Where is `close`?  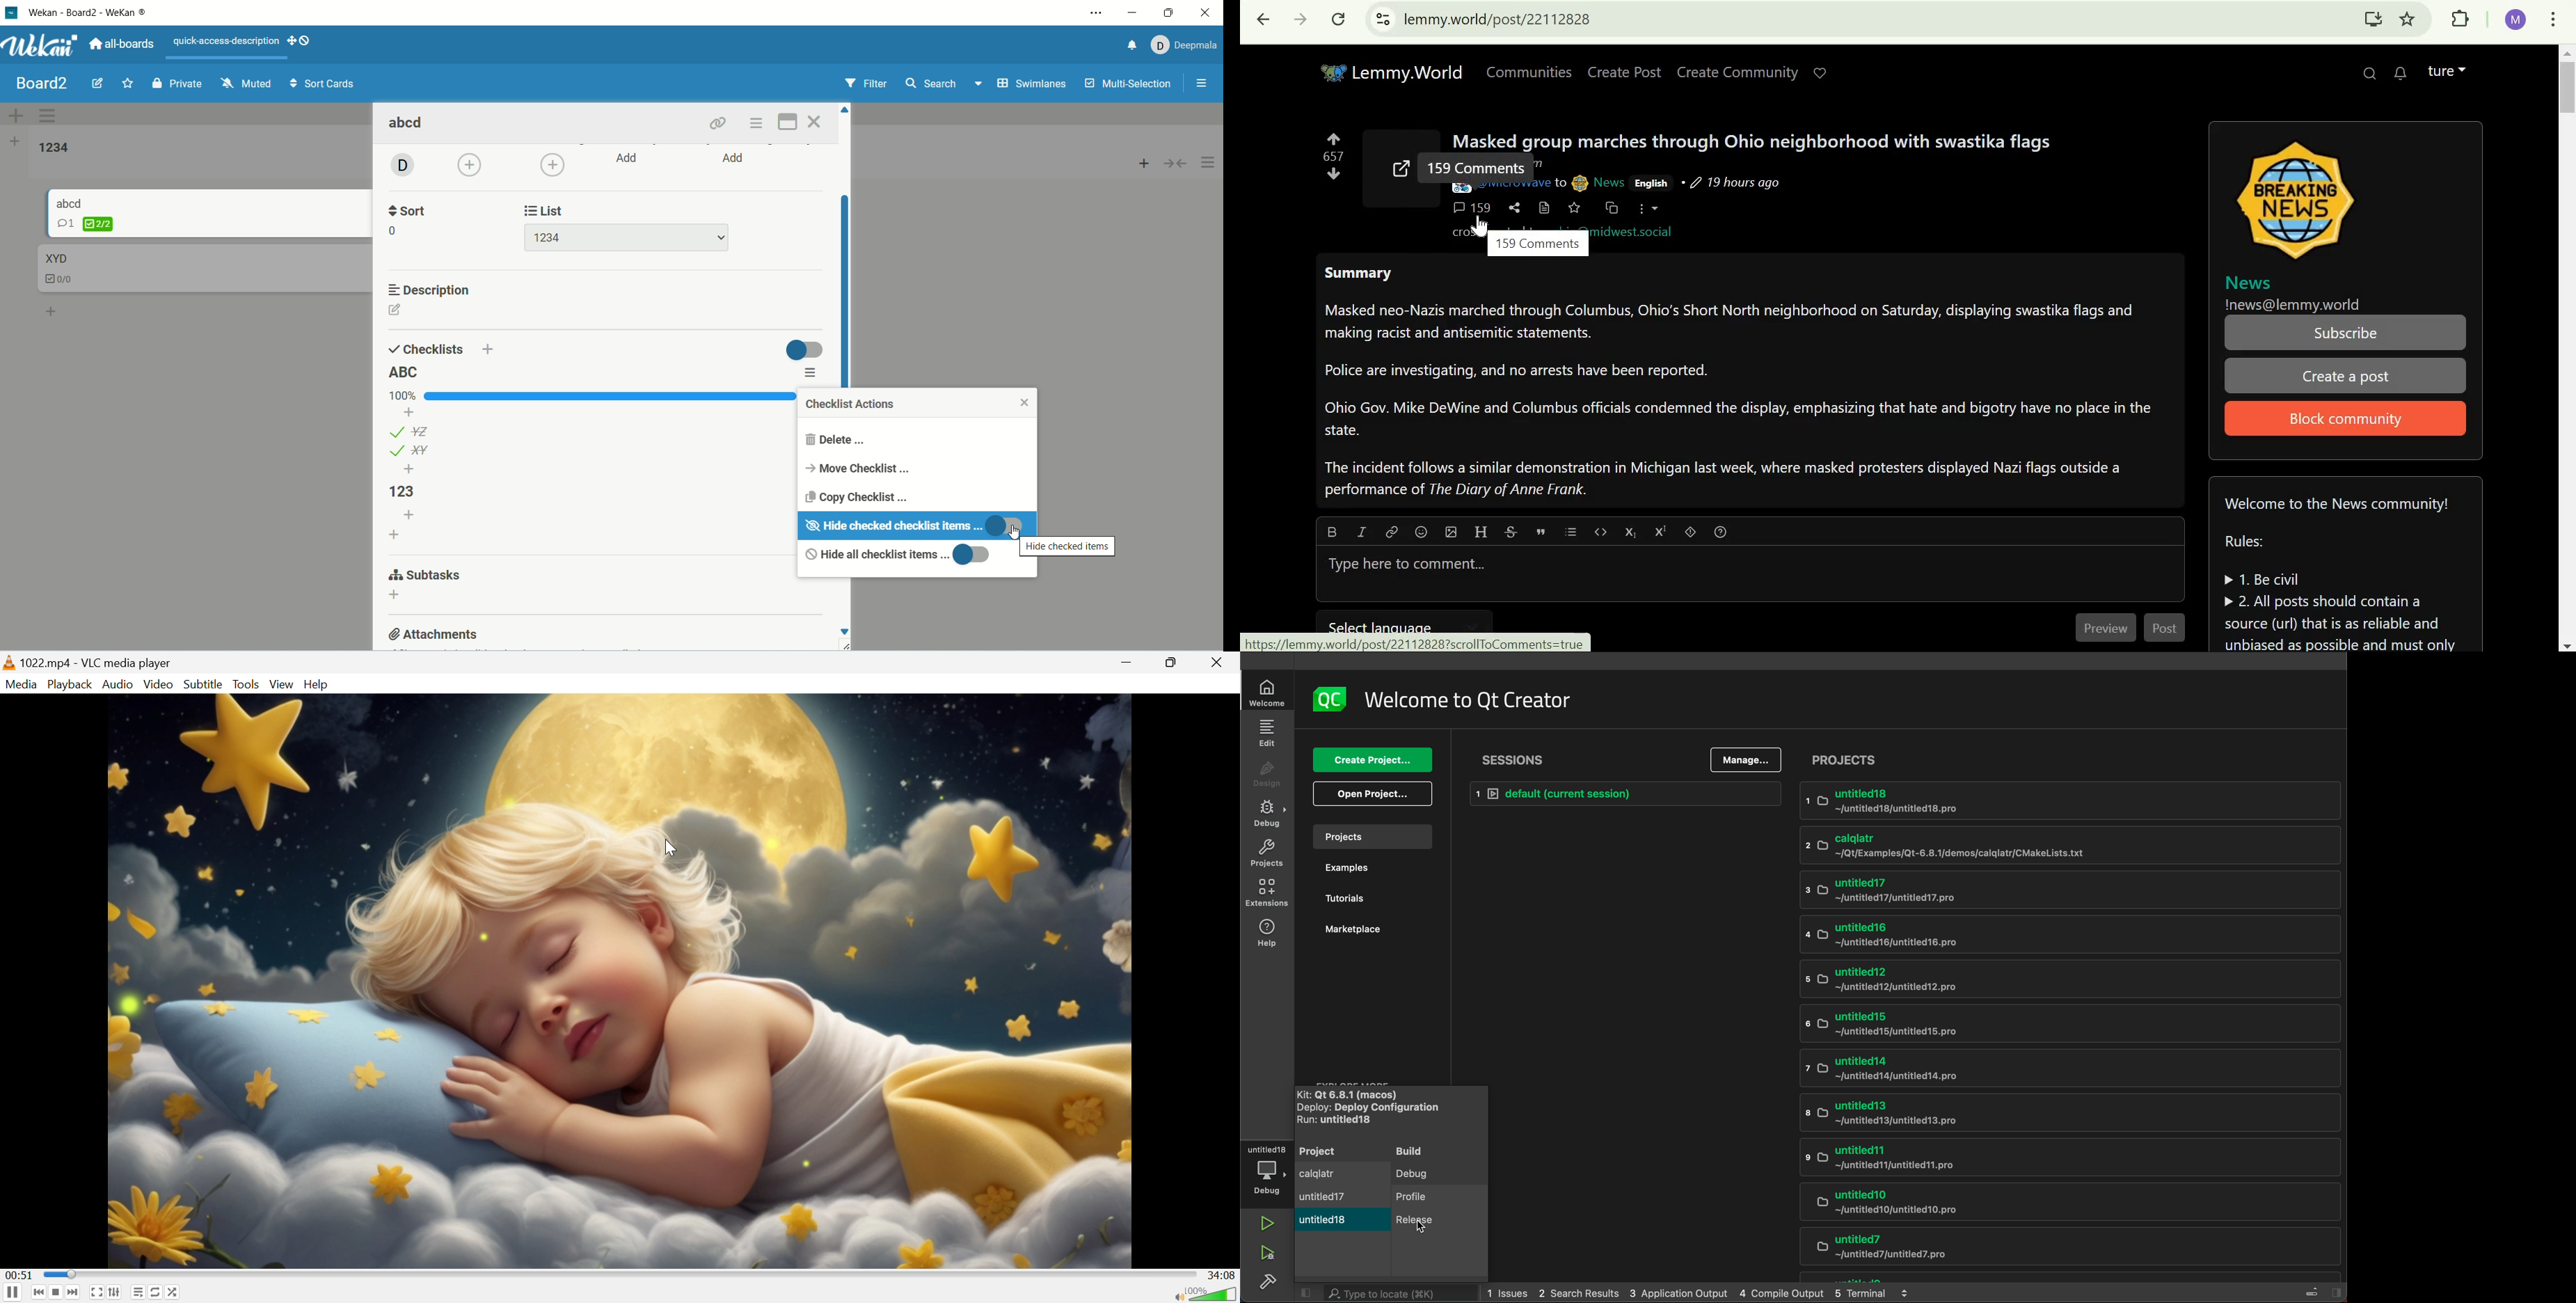 close is located at coordinates (1026, 402).